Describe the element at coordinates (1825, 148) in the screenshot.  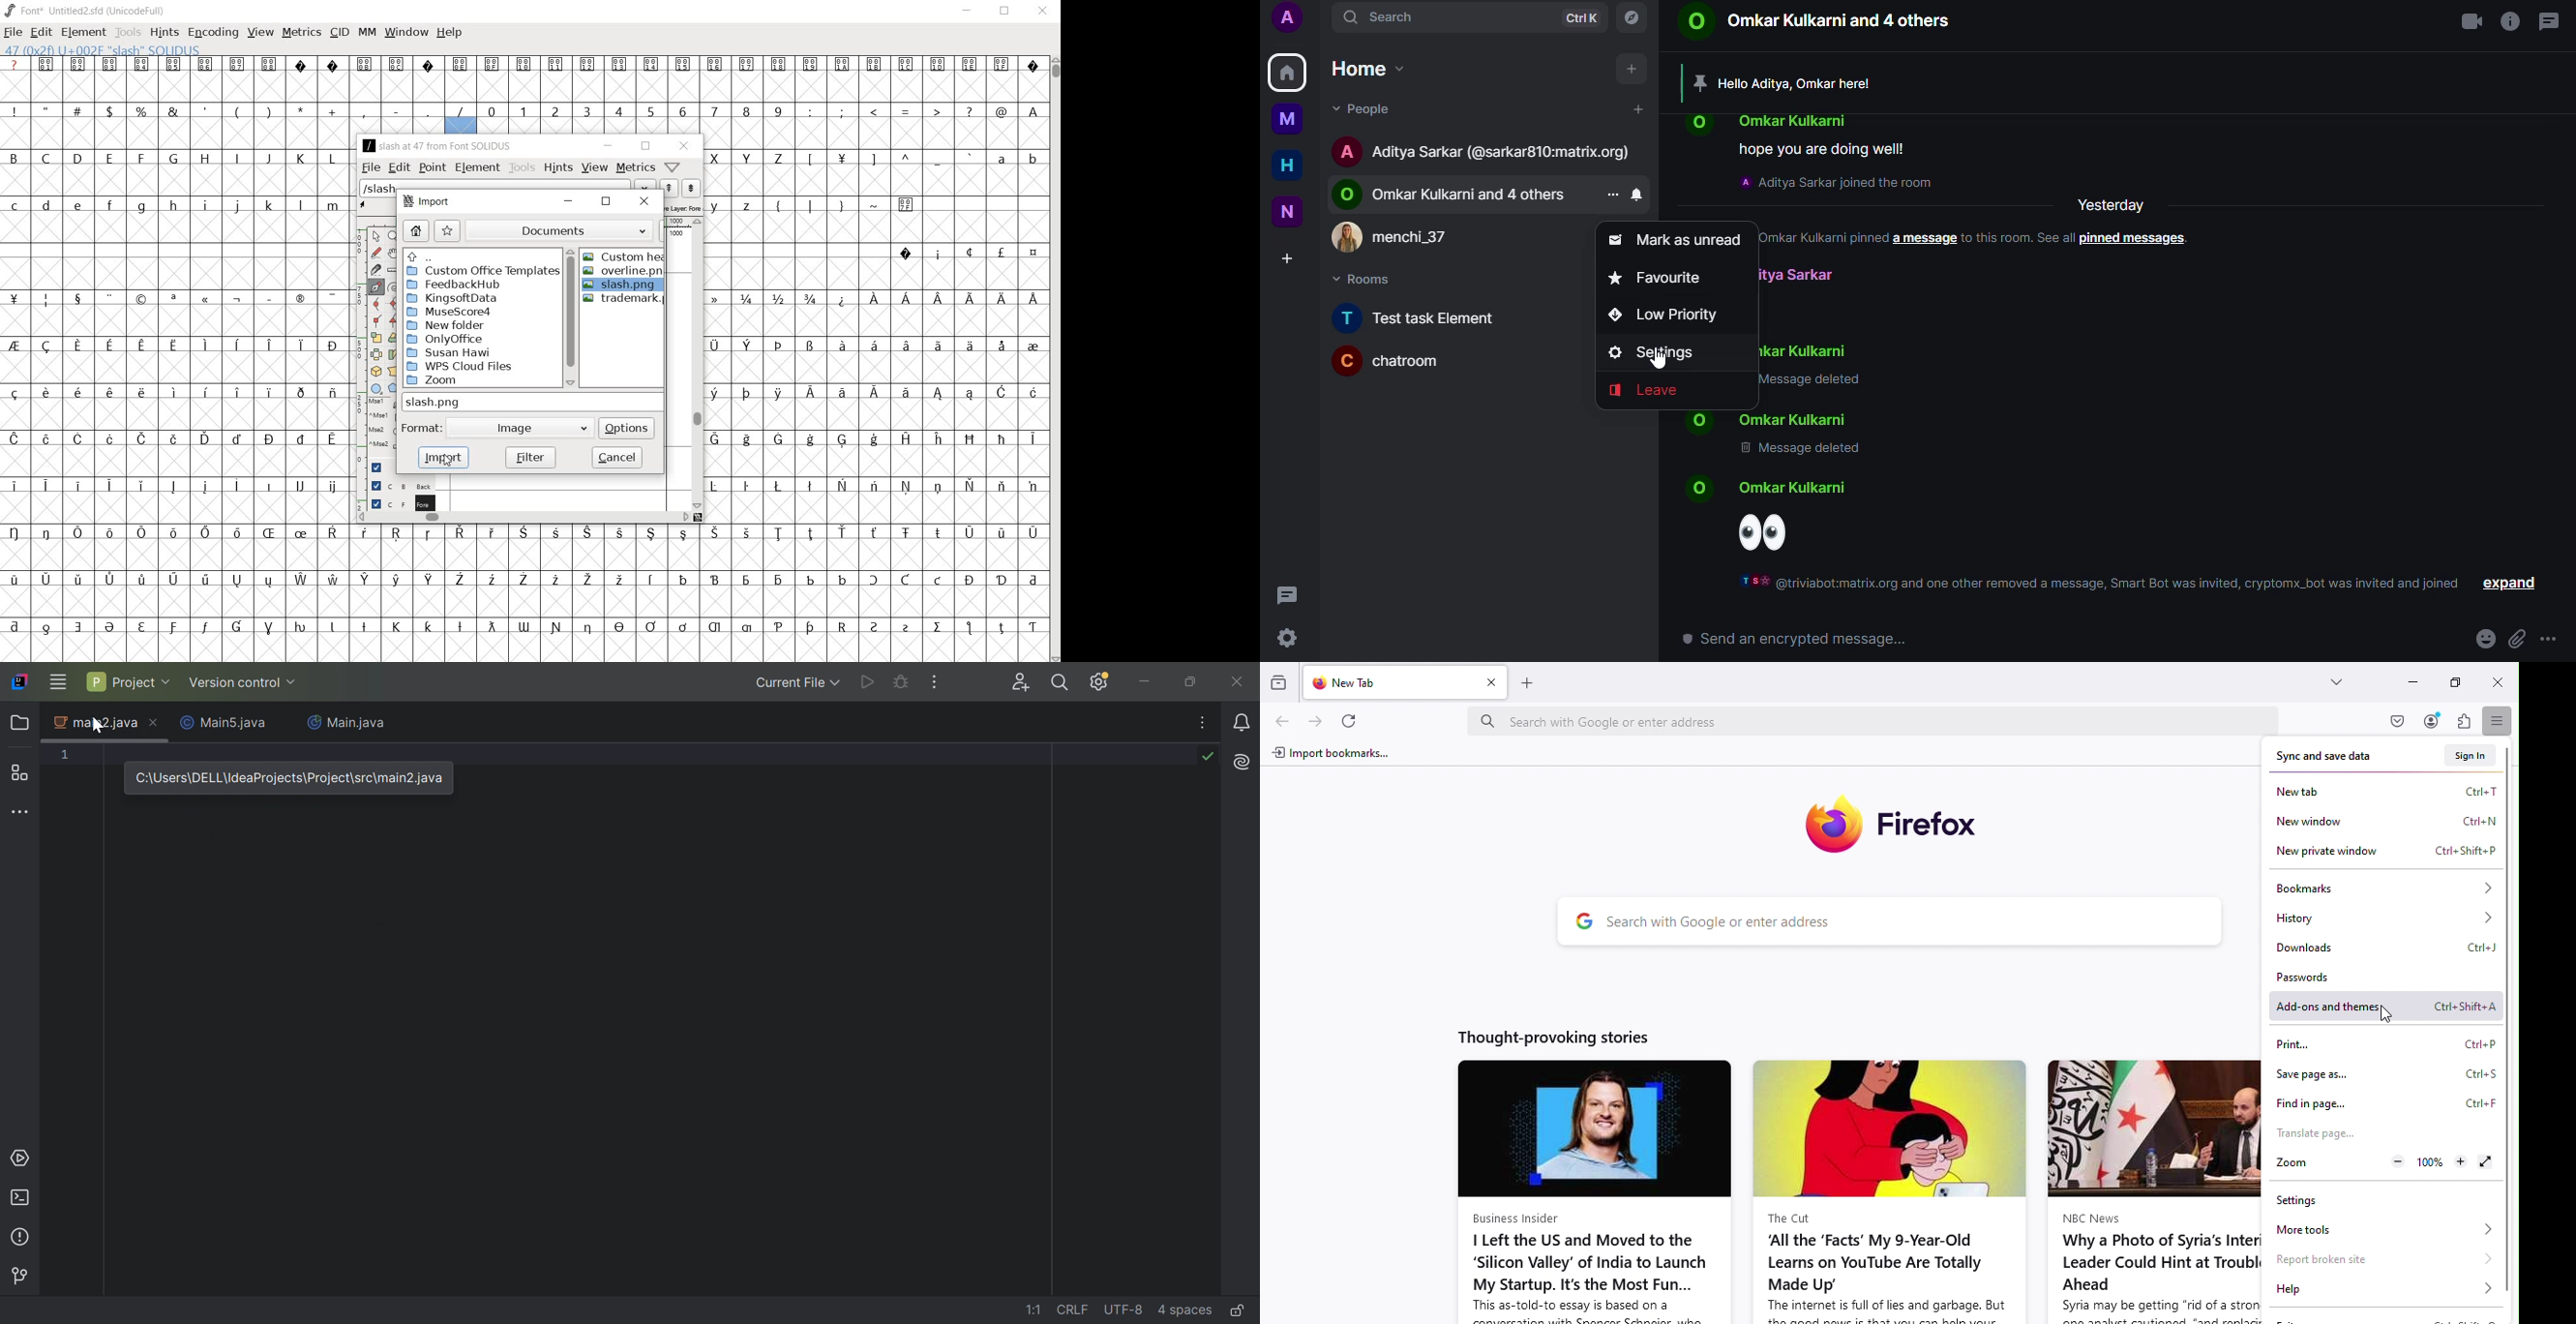
I see `hope you are doing well!` at that location.